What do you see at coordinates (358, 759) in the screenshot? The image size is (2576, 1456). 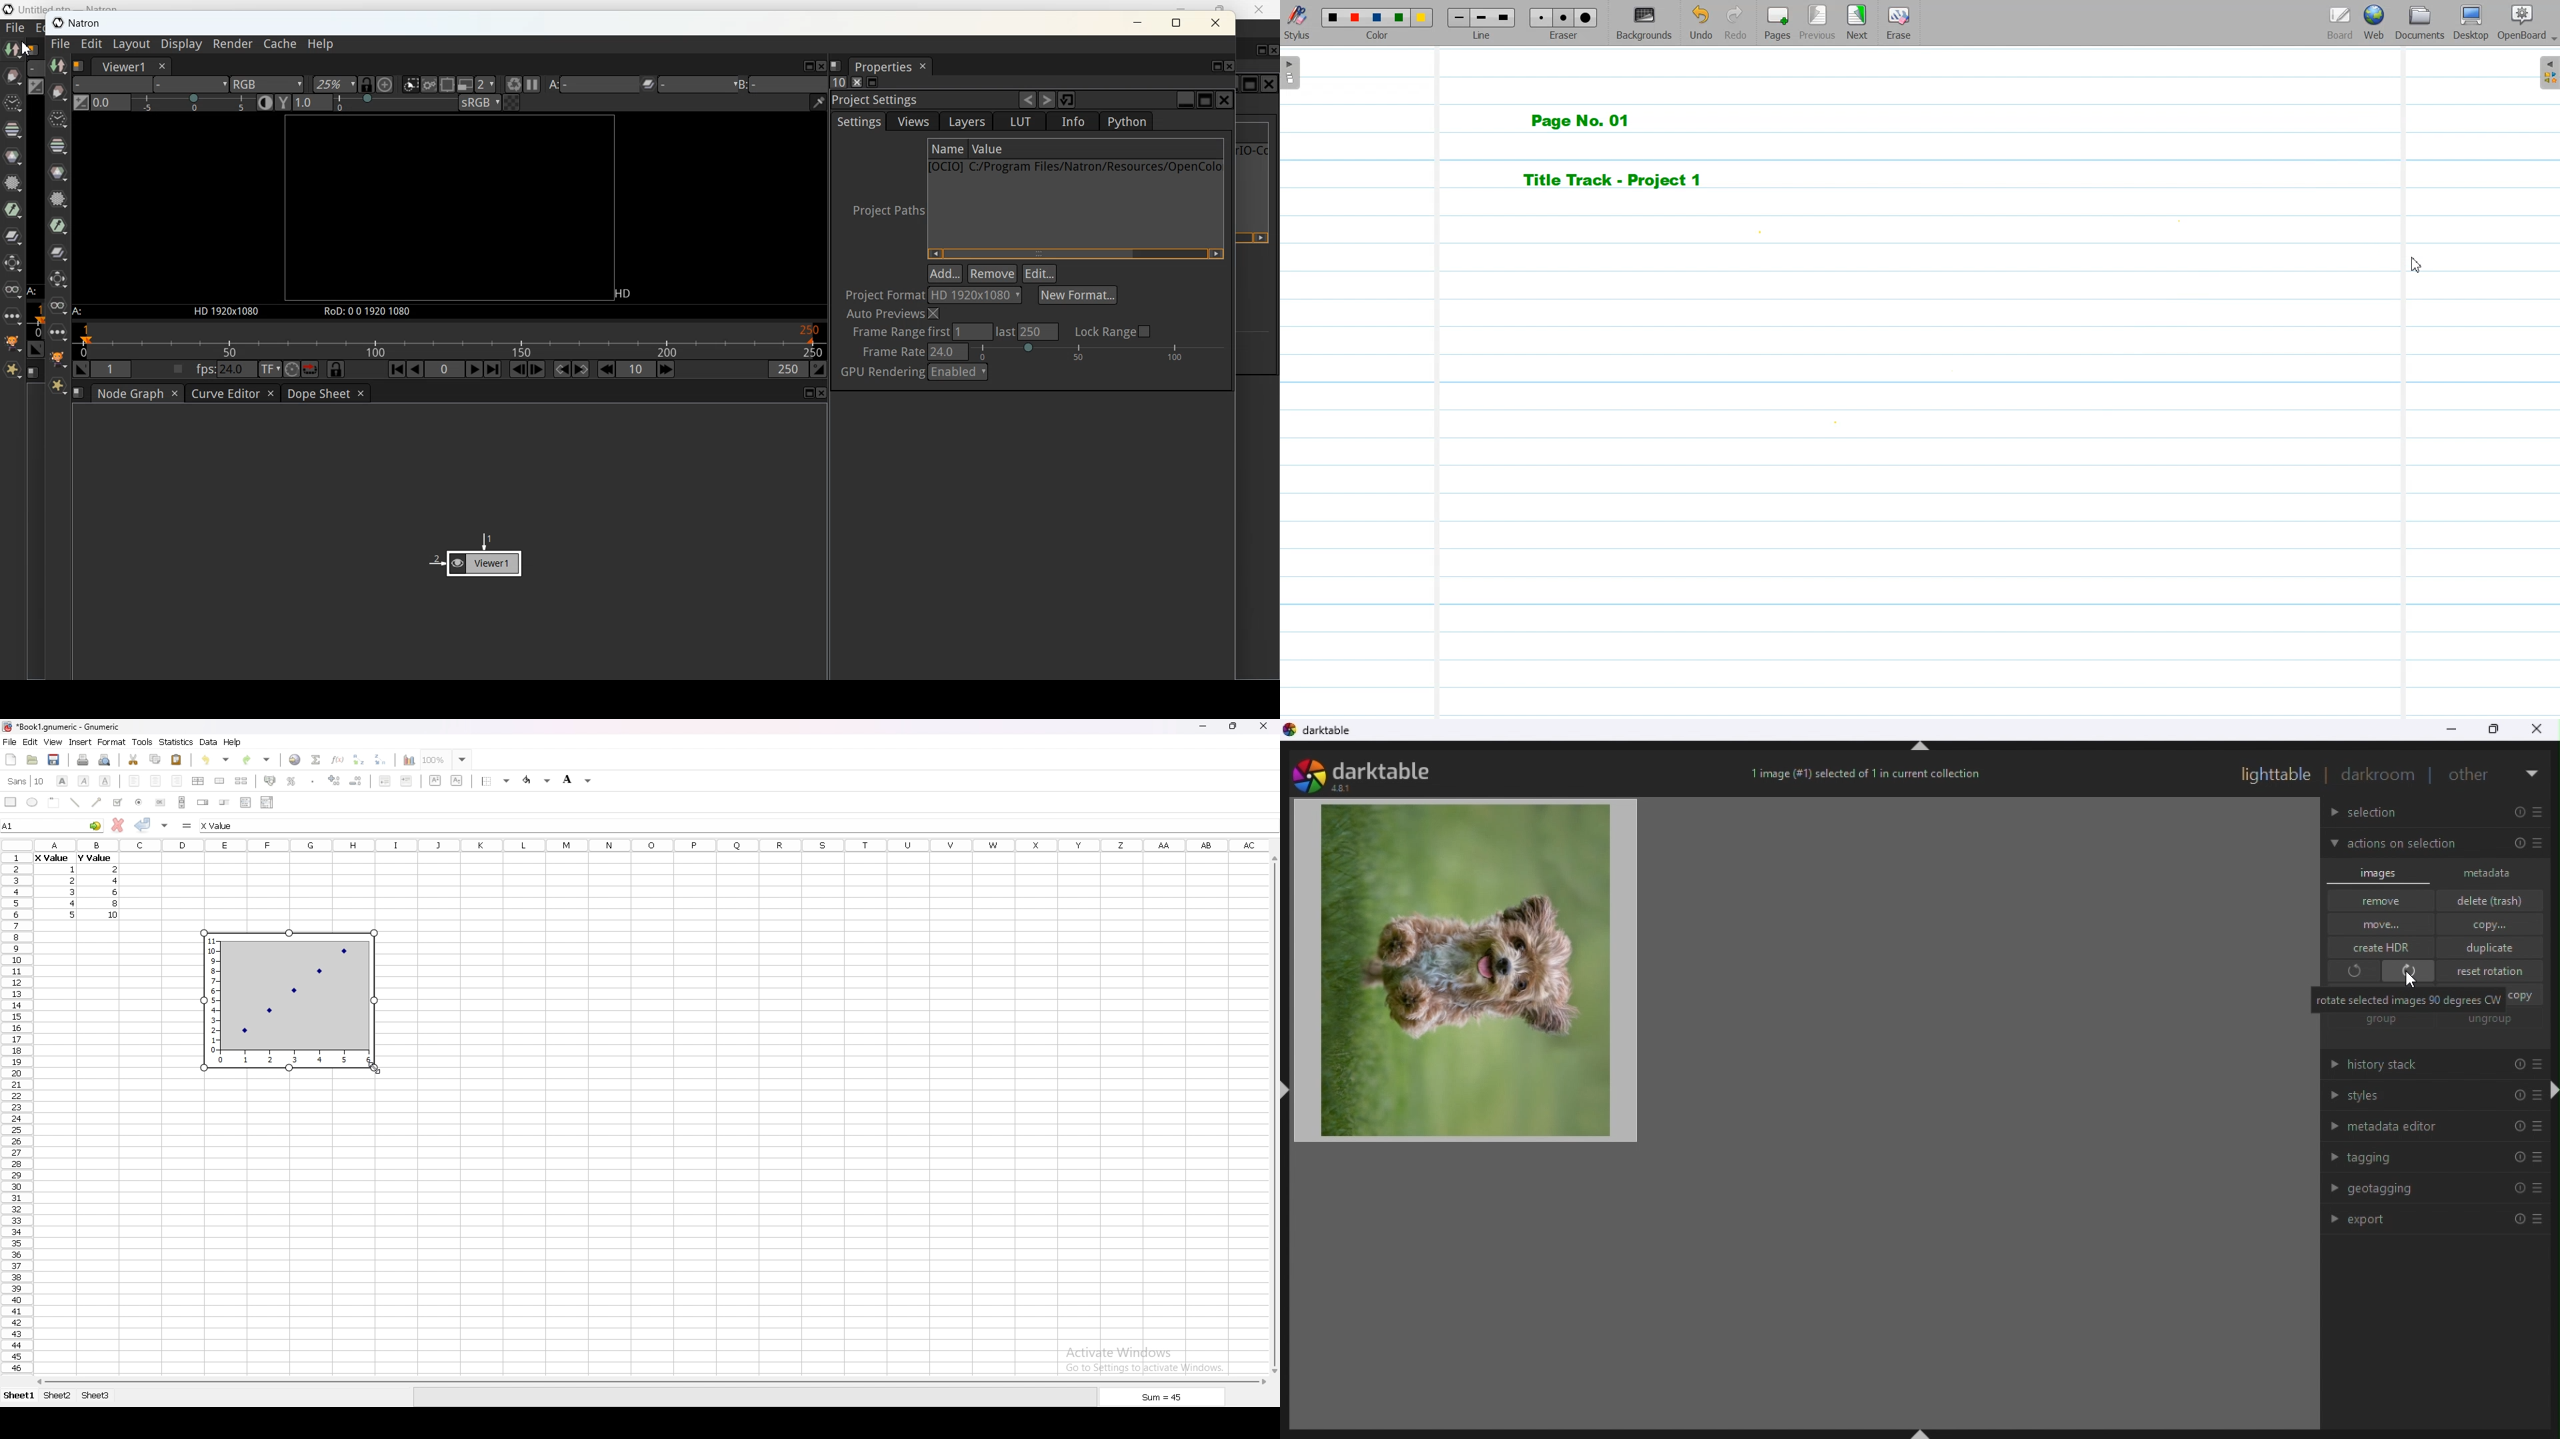 I see `sort ascending` at bounding box center [358, 759].